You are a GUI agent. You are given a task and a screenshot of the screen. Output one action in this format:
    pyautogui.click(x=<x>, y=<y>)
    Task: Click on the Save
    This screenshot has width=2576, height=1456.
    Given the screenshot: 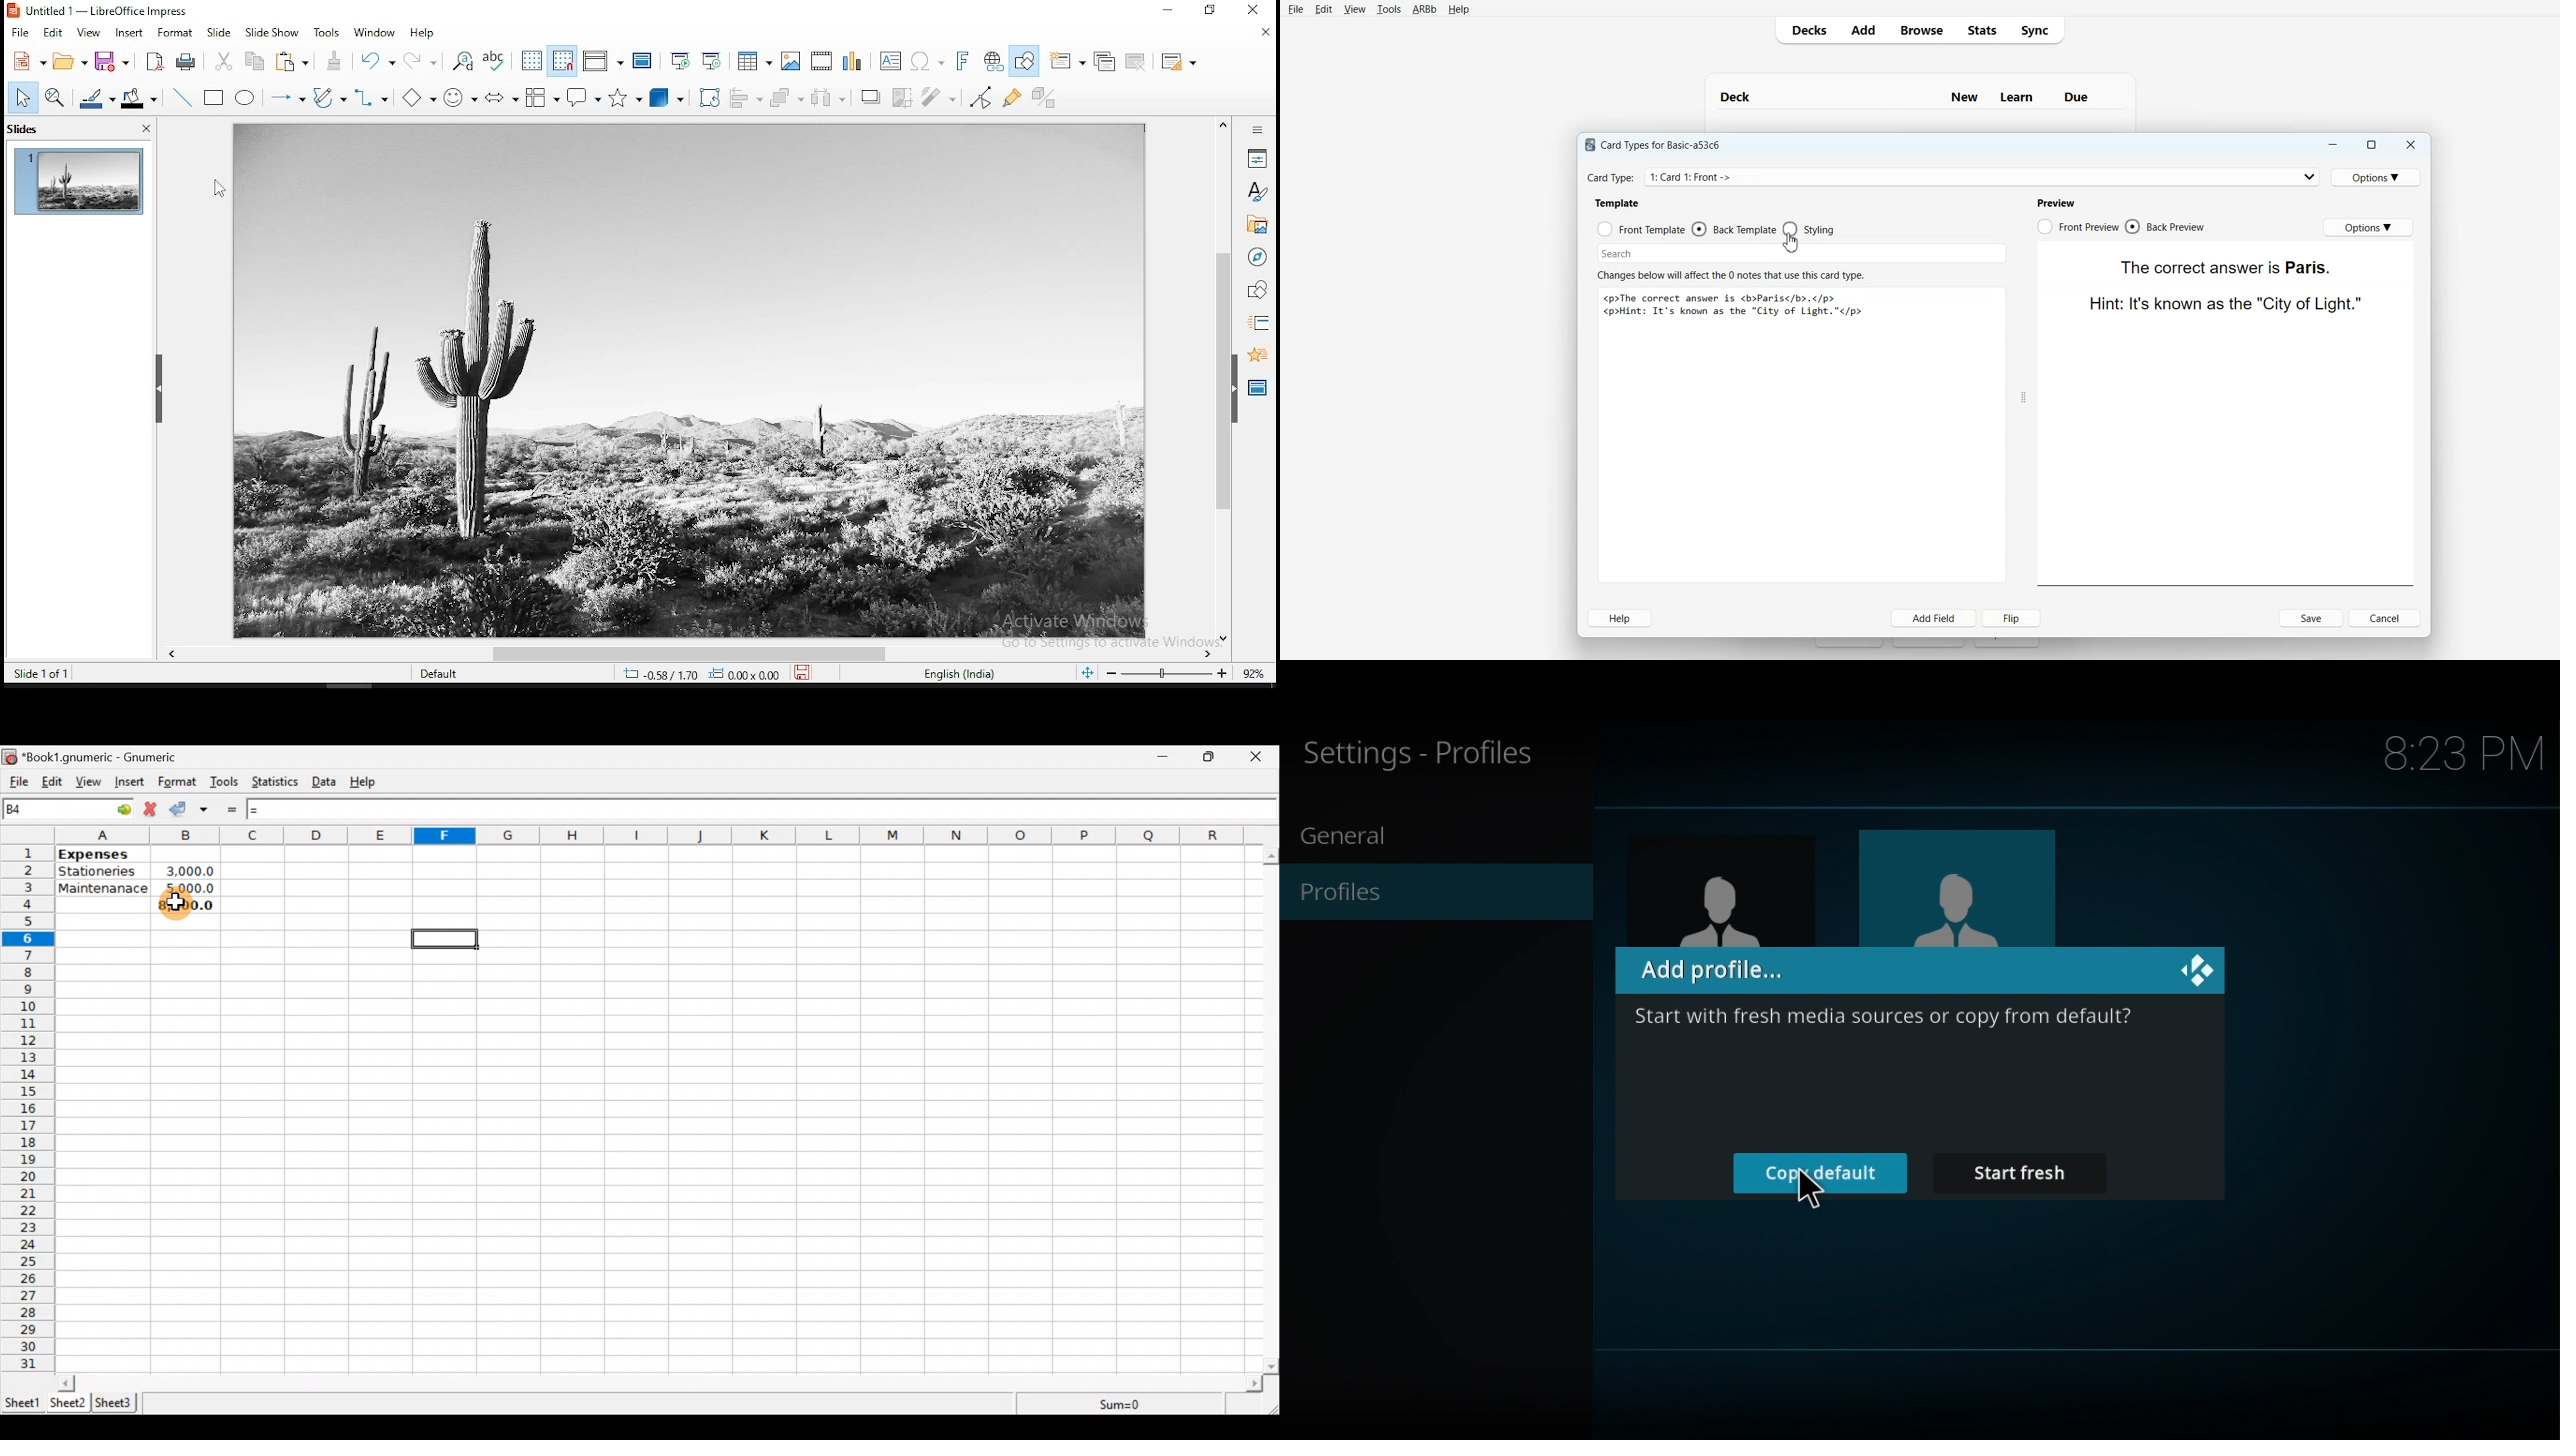 What is the action you would take?
    pyautogui.click(x=2312, y=618)
    